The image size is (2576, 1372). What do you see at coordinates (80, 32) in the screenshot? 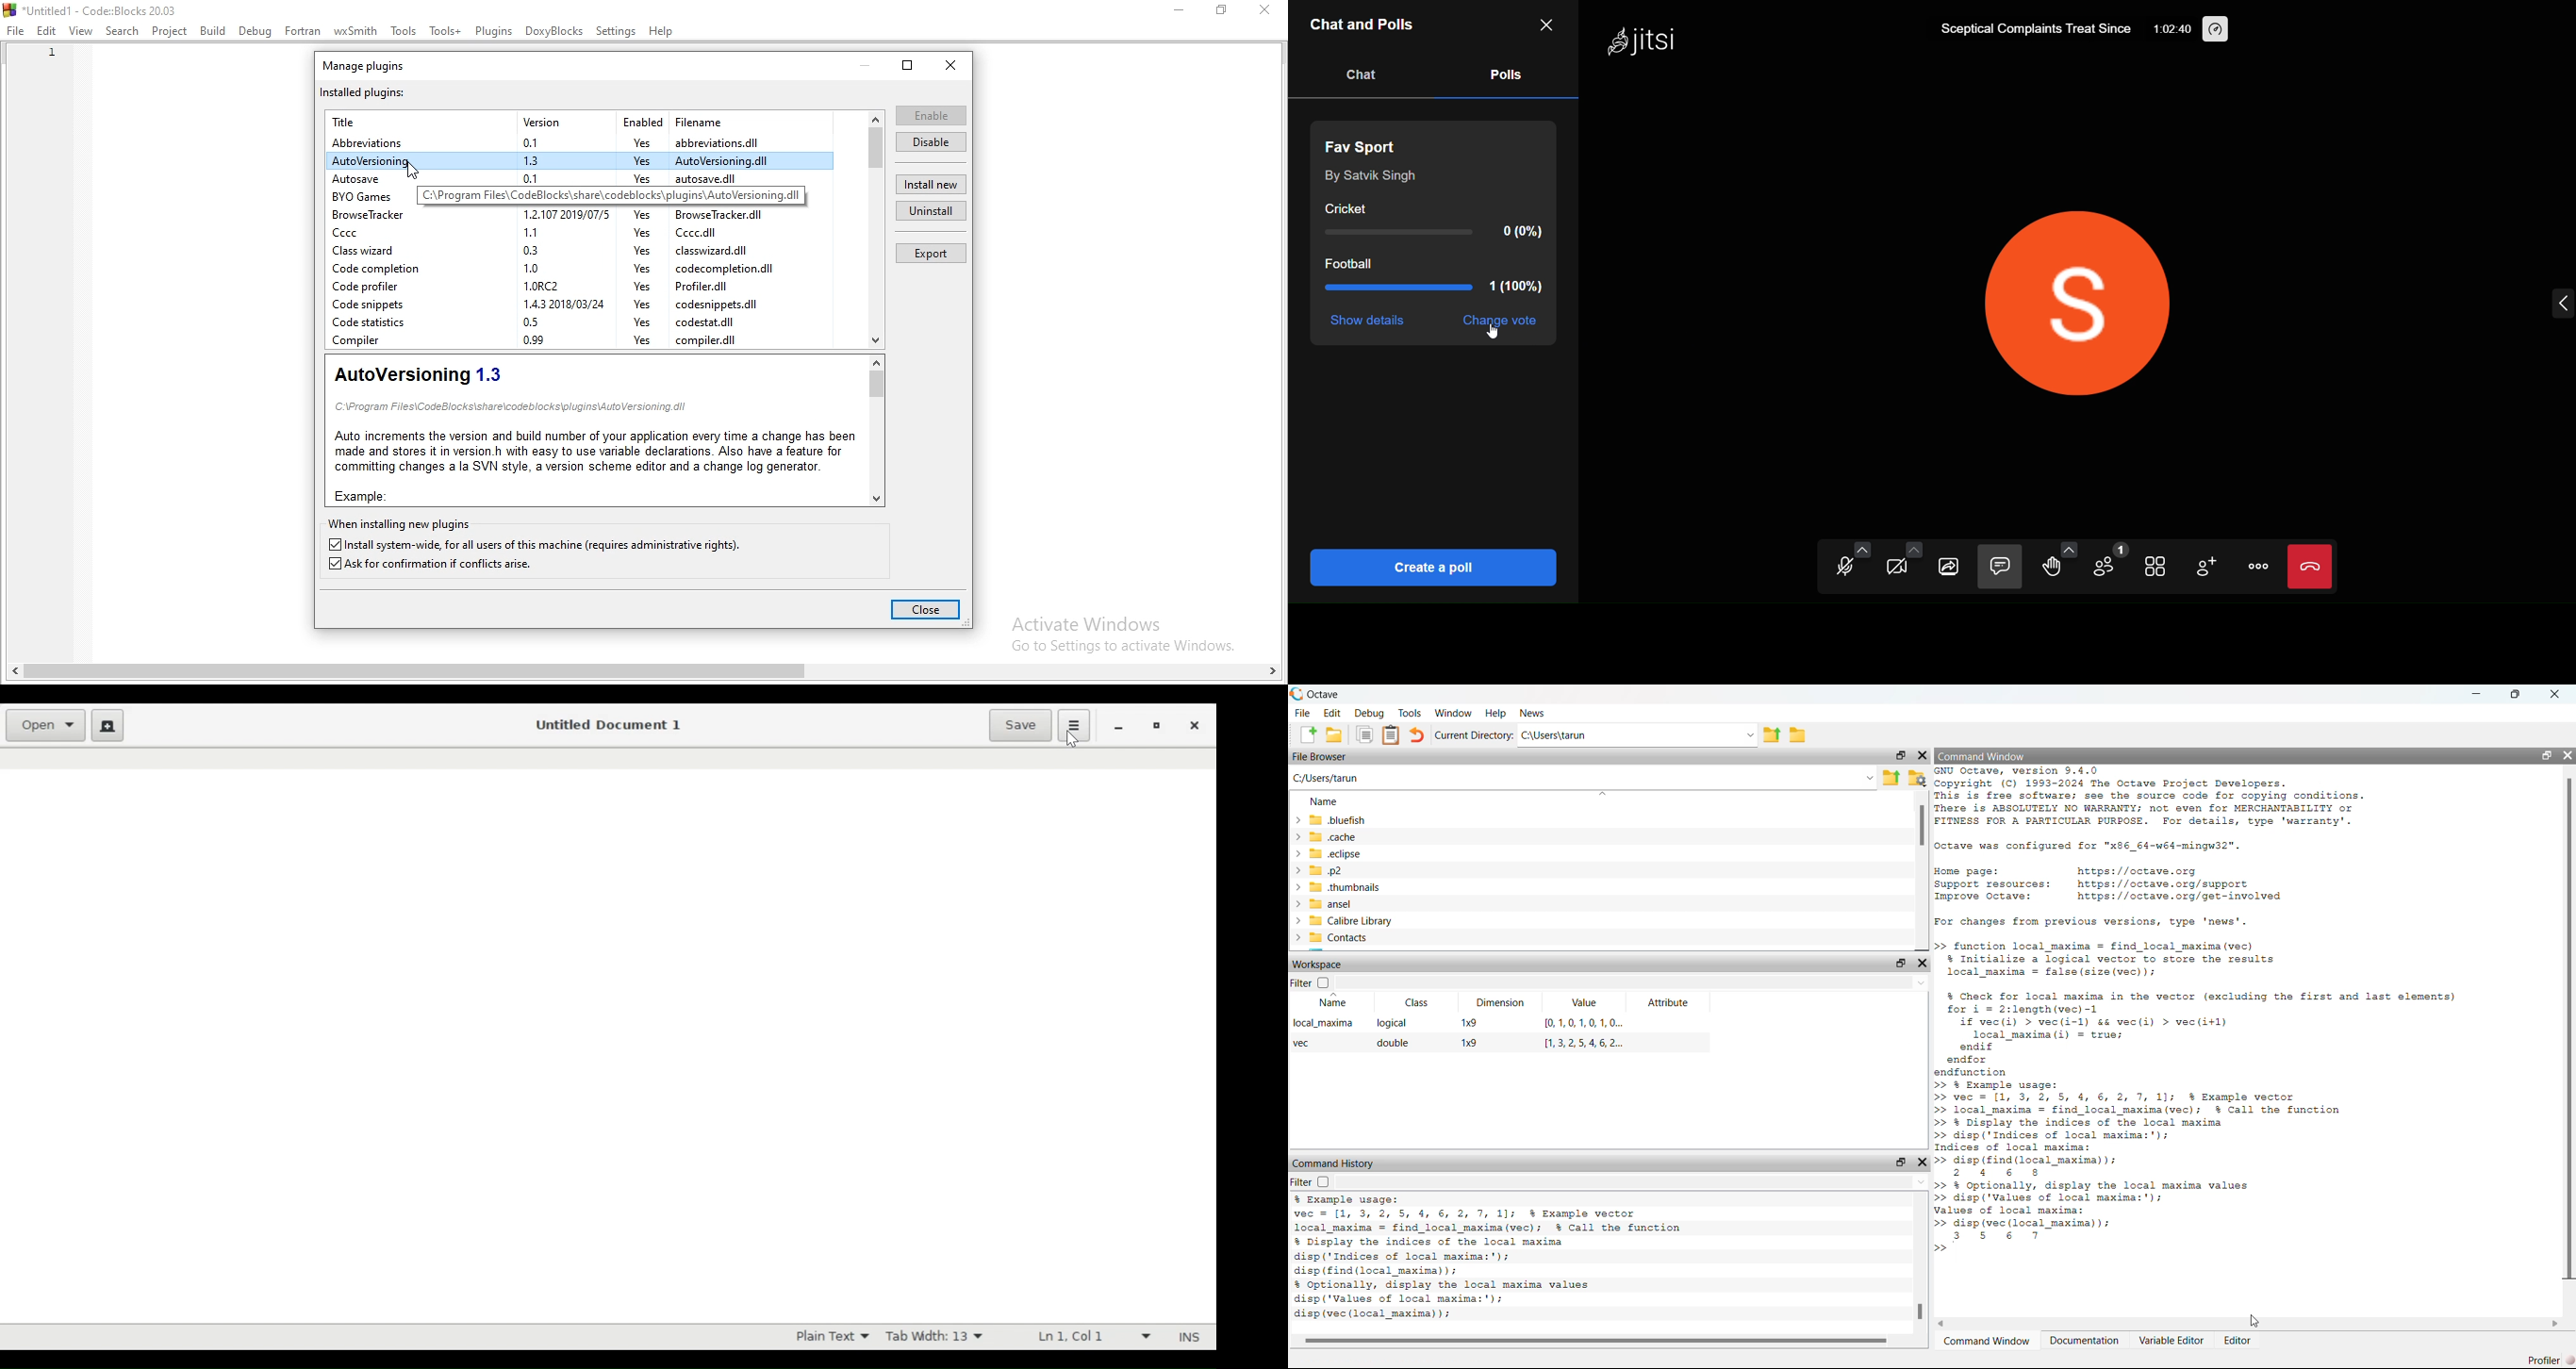
I see `View` at bounding box center [80, 32].